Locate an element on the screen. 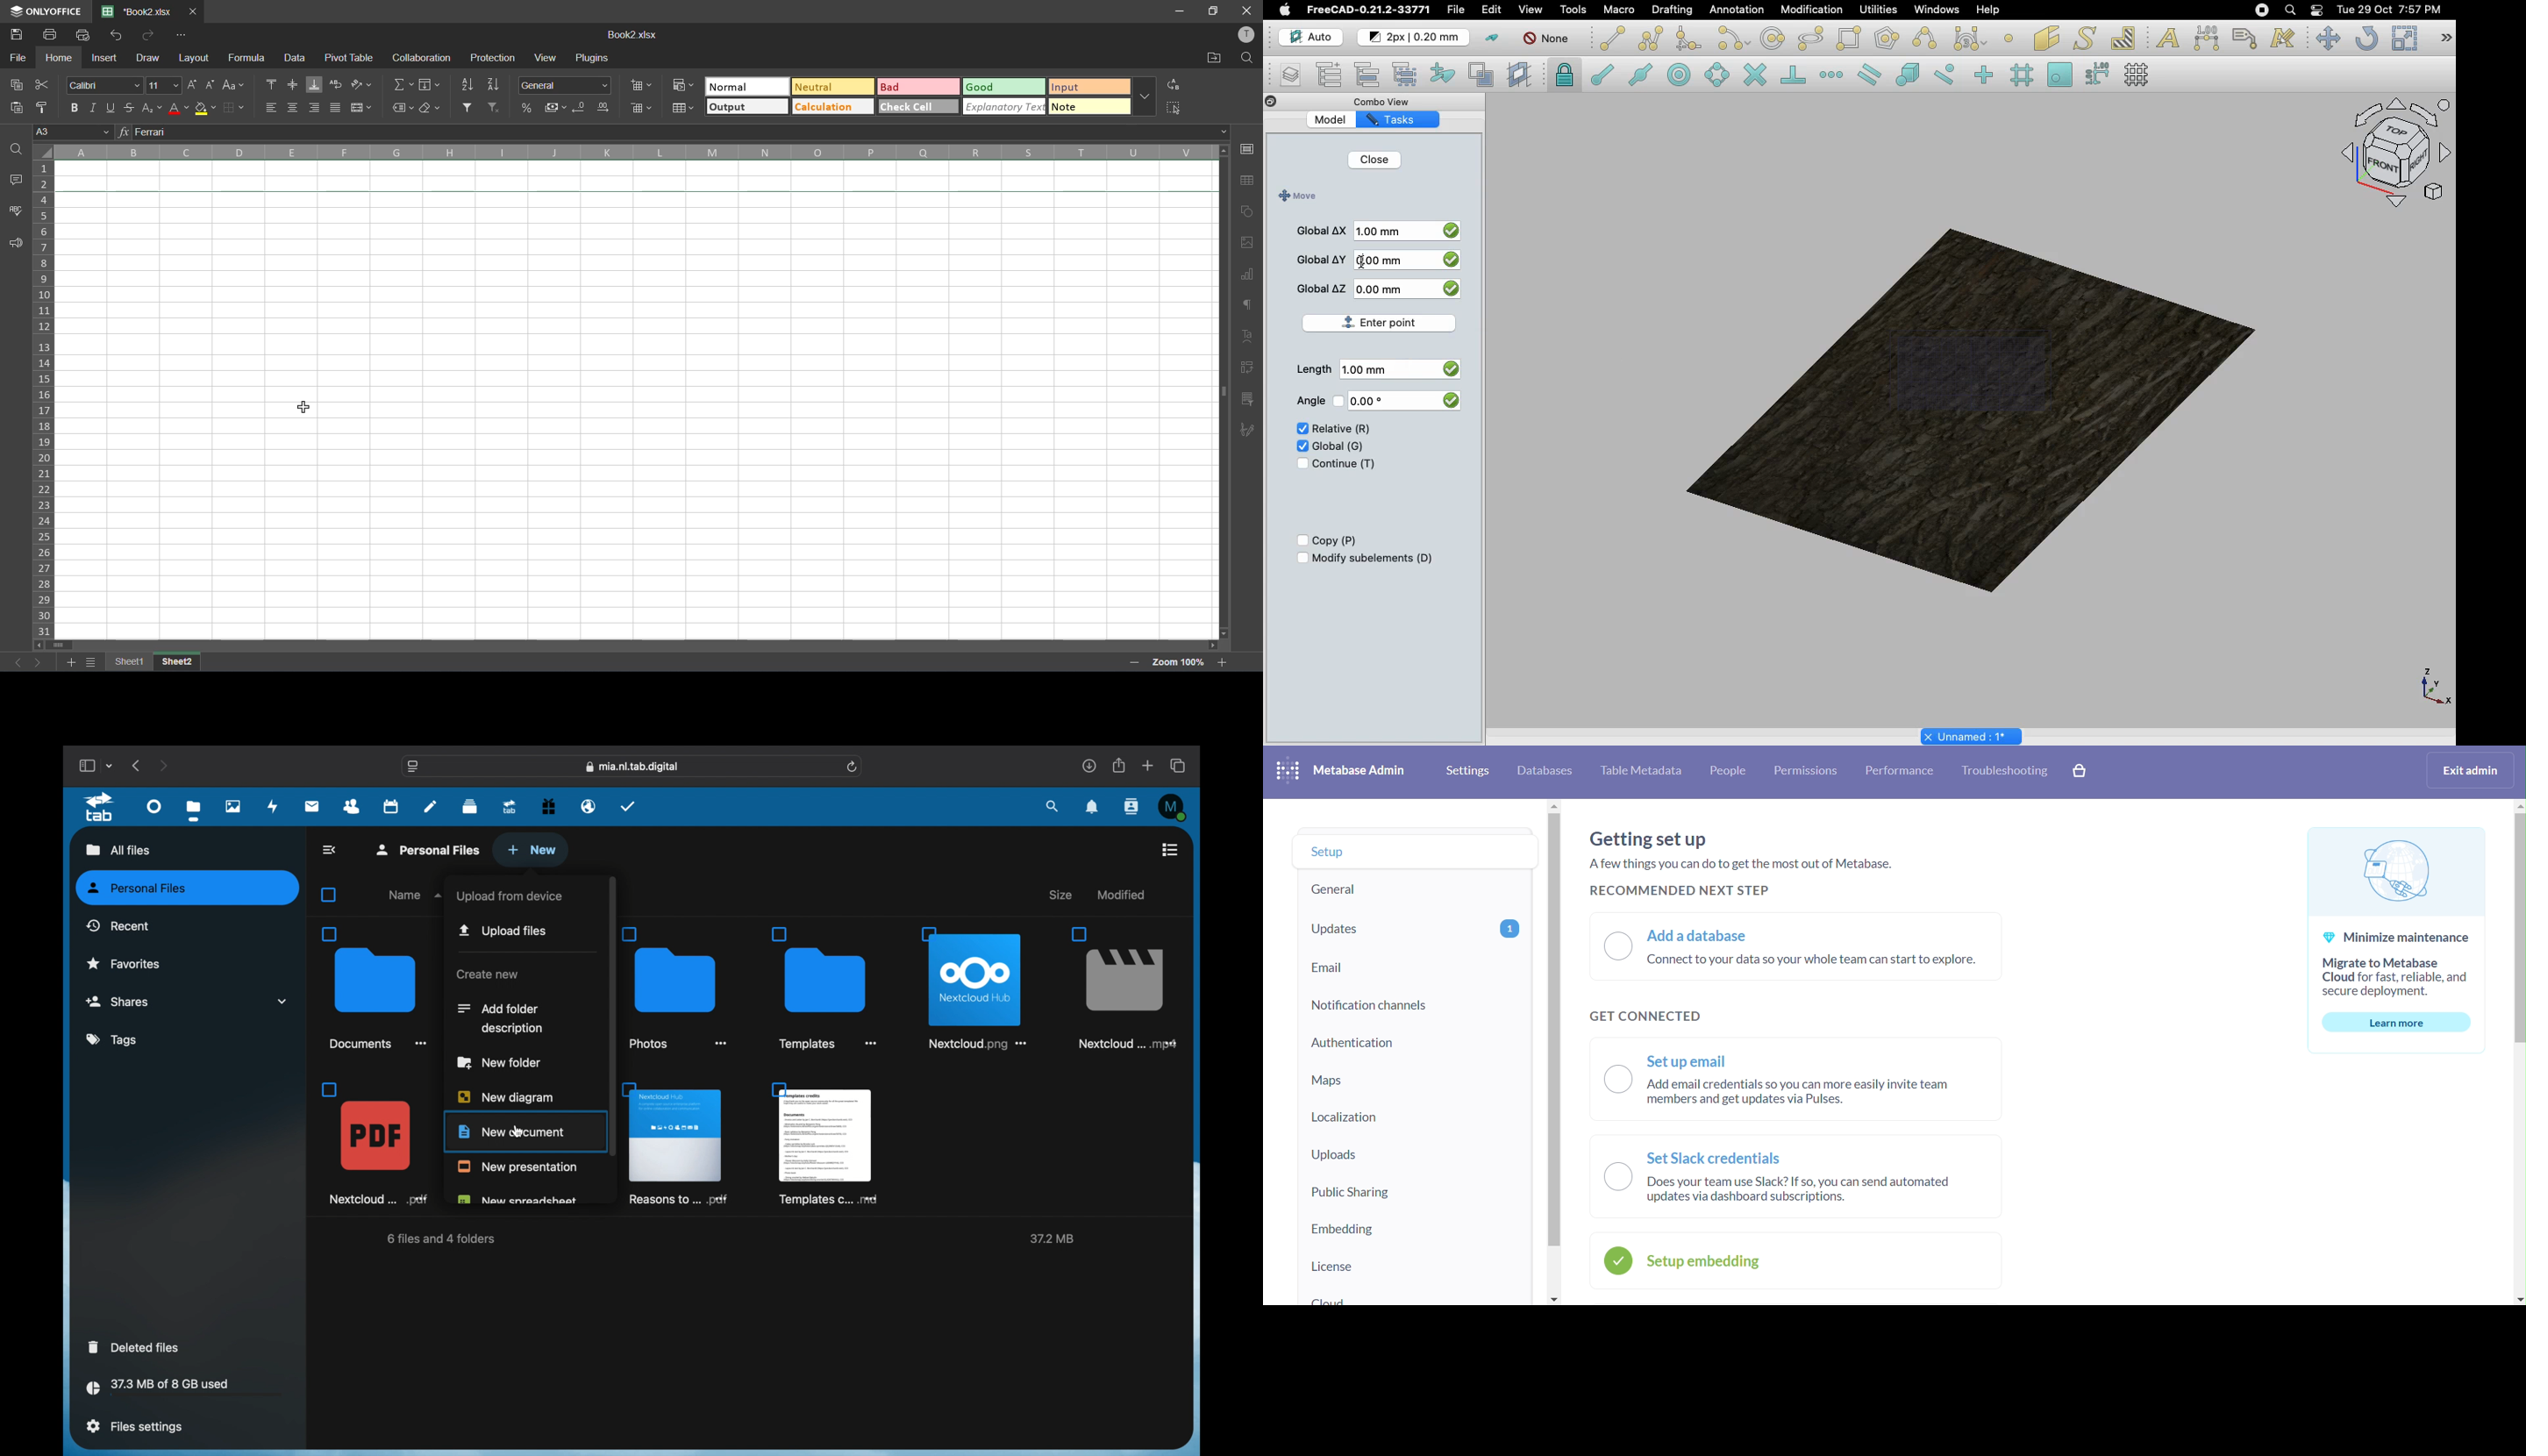 Image resolution: width=2548 pixels, height=1456 pixels. borders is located at coordinates (238, 106).